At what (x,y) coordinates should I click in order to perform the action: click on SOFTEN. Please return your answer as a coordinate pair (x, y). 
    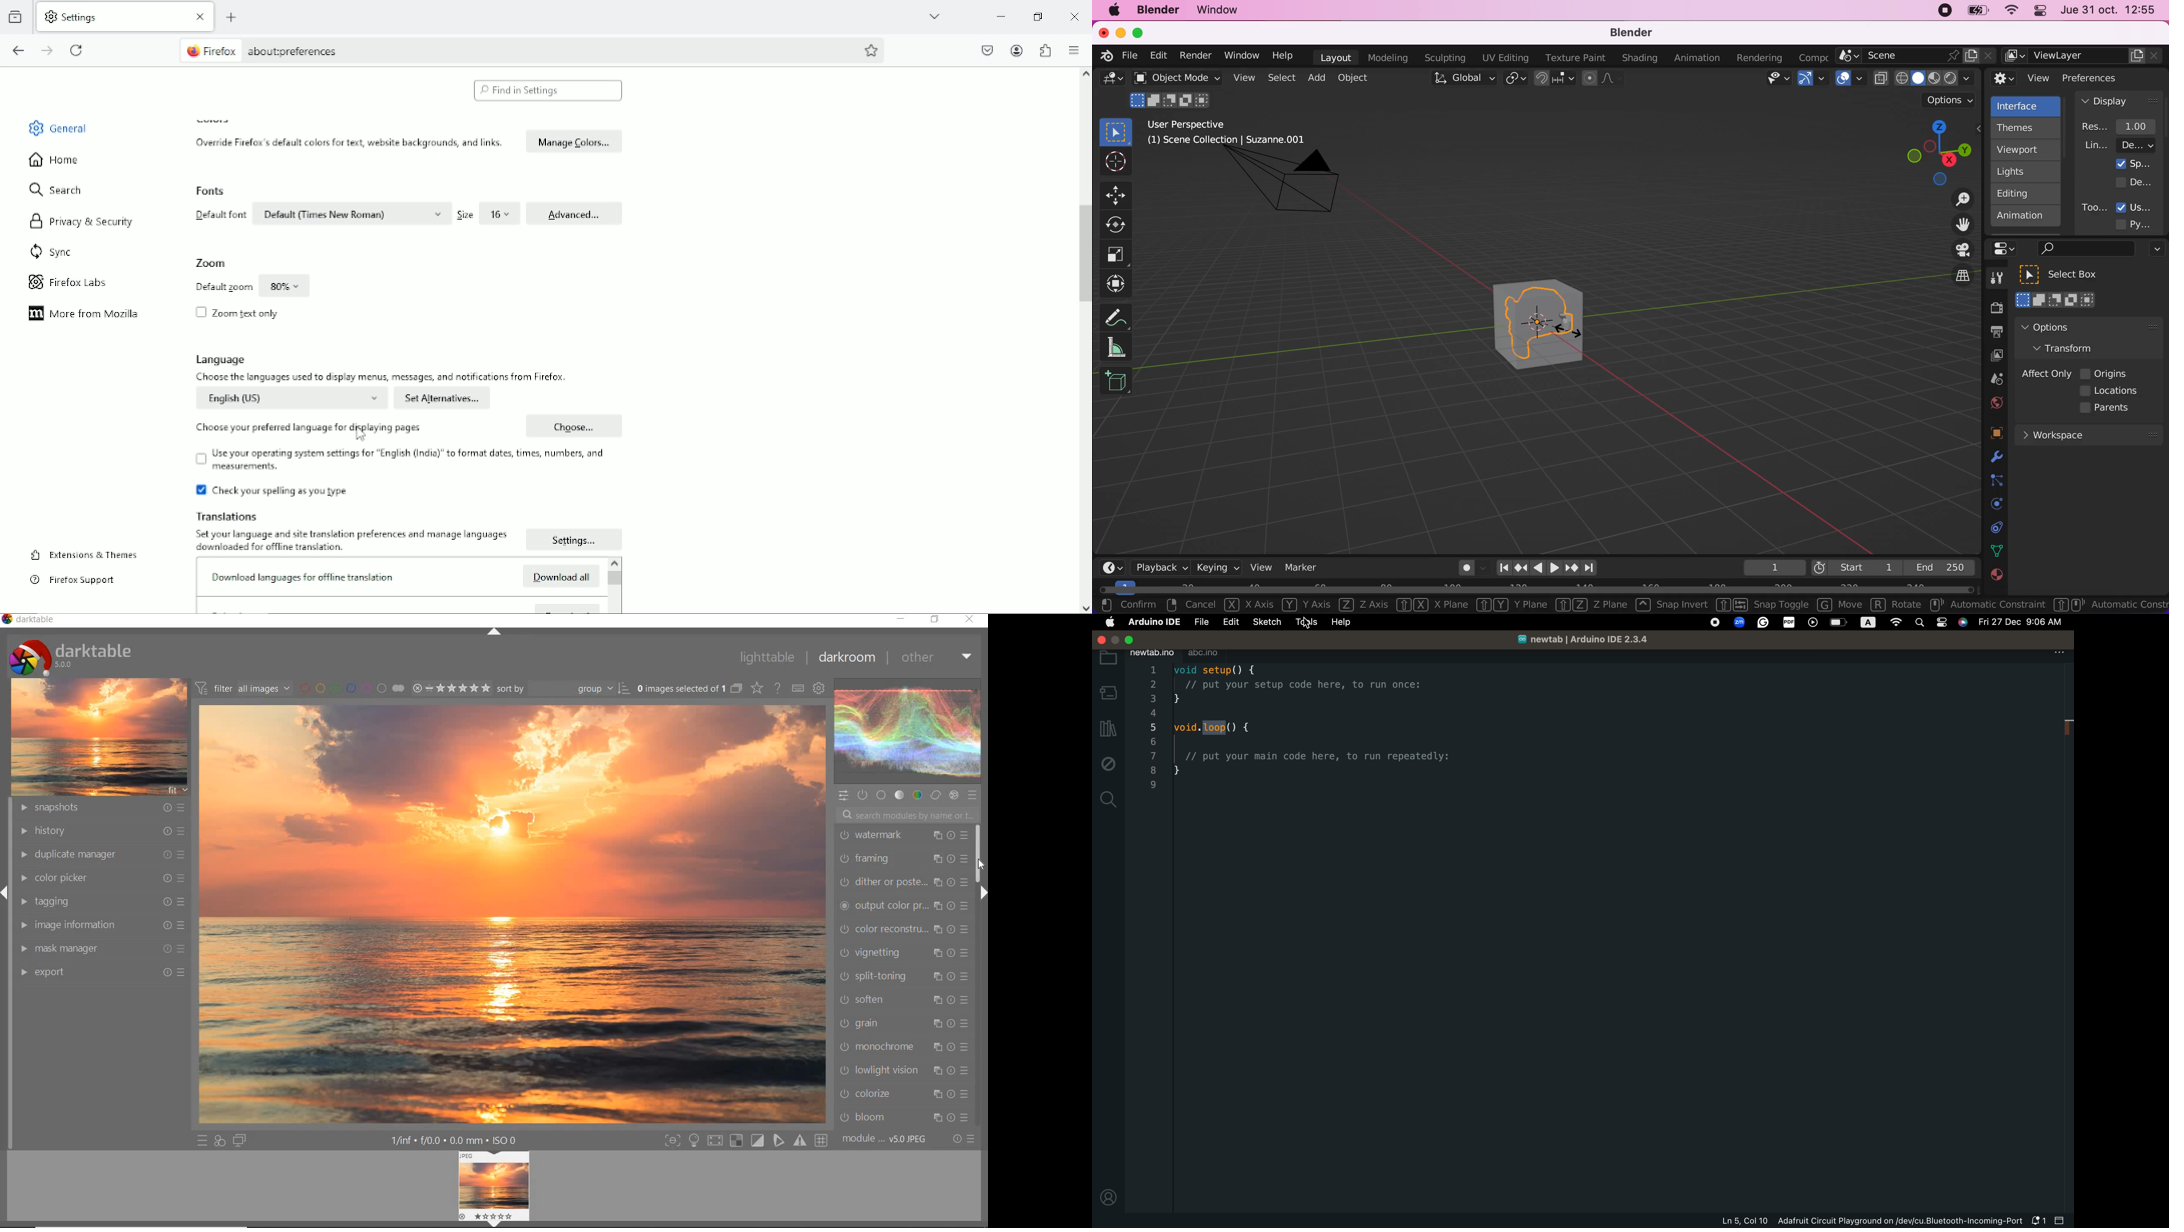
    Looking at the image, I should click on (905, 1000).